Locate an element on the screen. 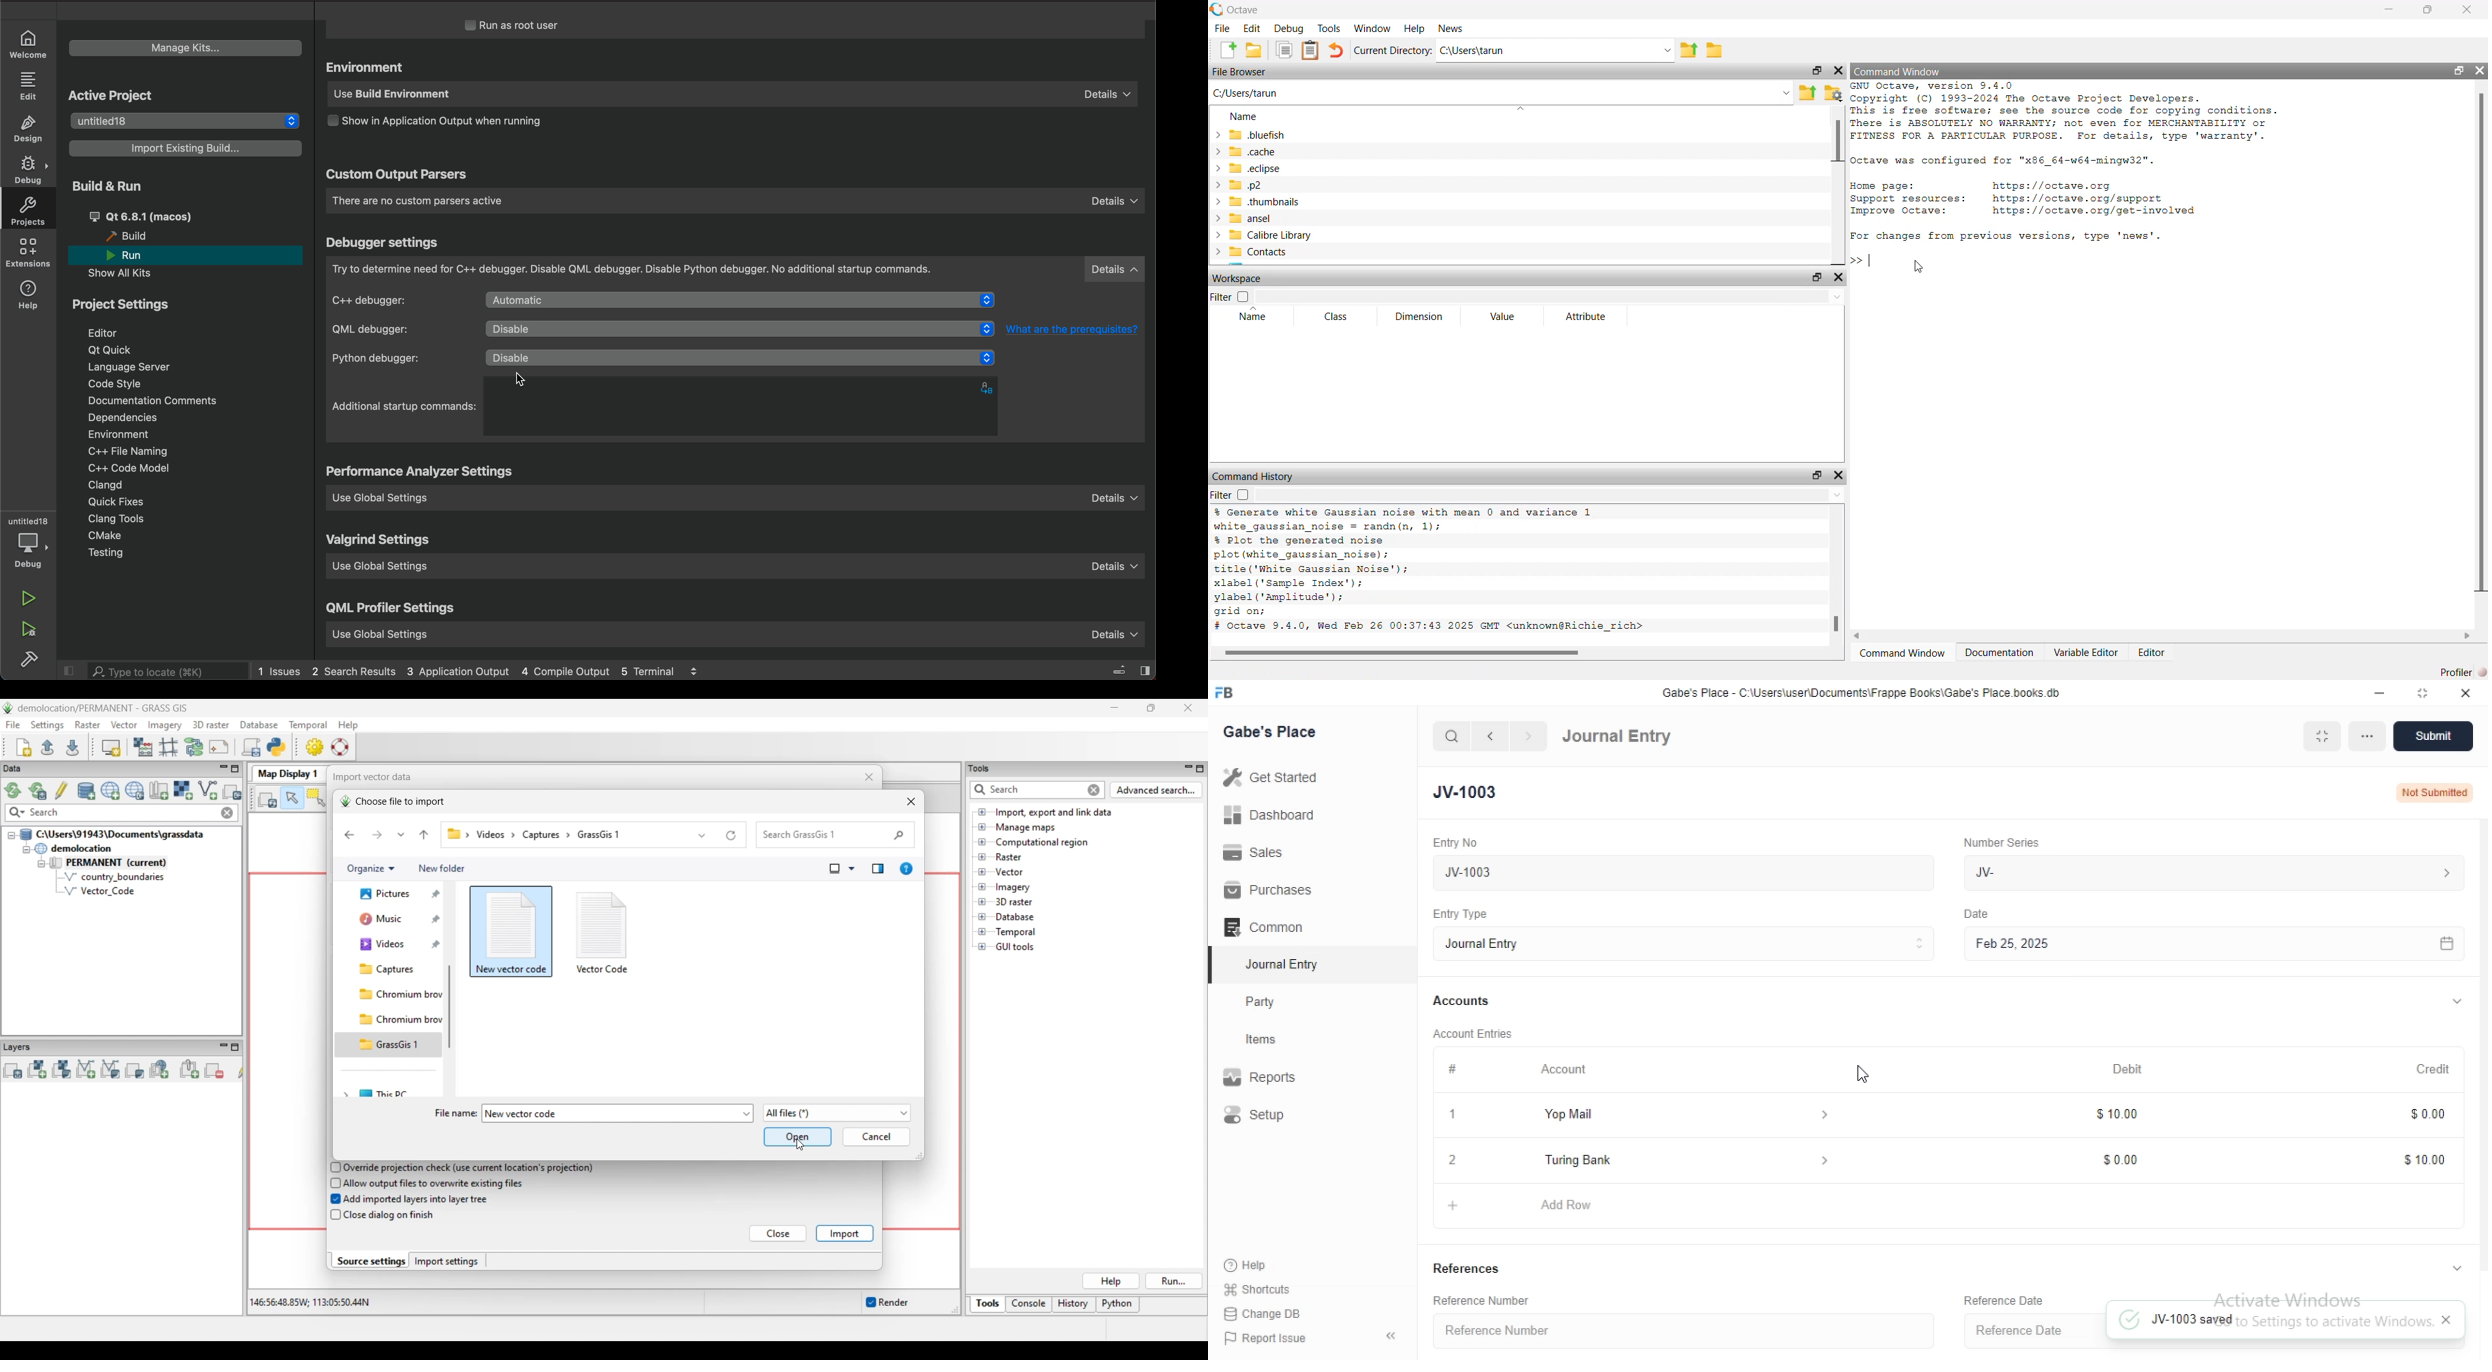  restore down is located at coordinates (2427, 9).